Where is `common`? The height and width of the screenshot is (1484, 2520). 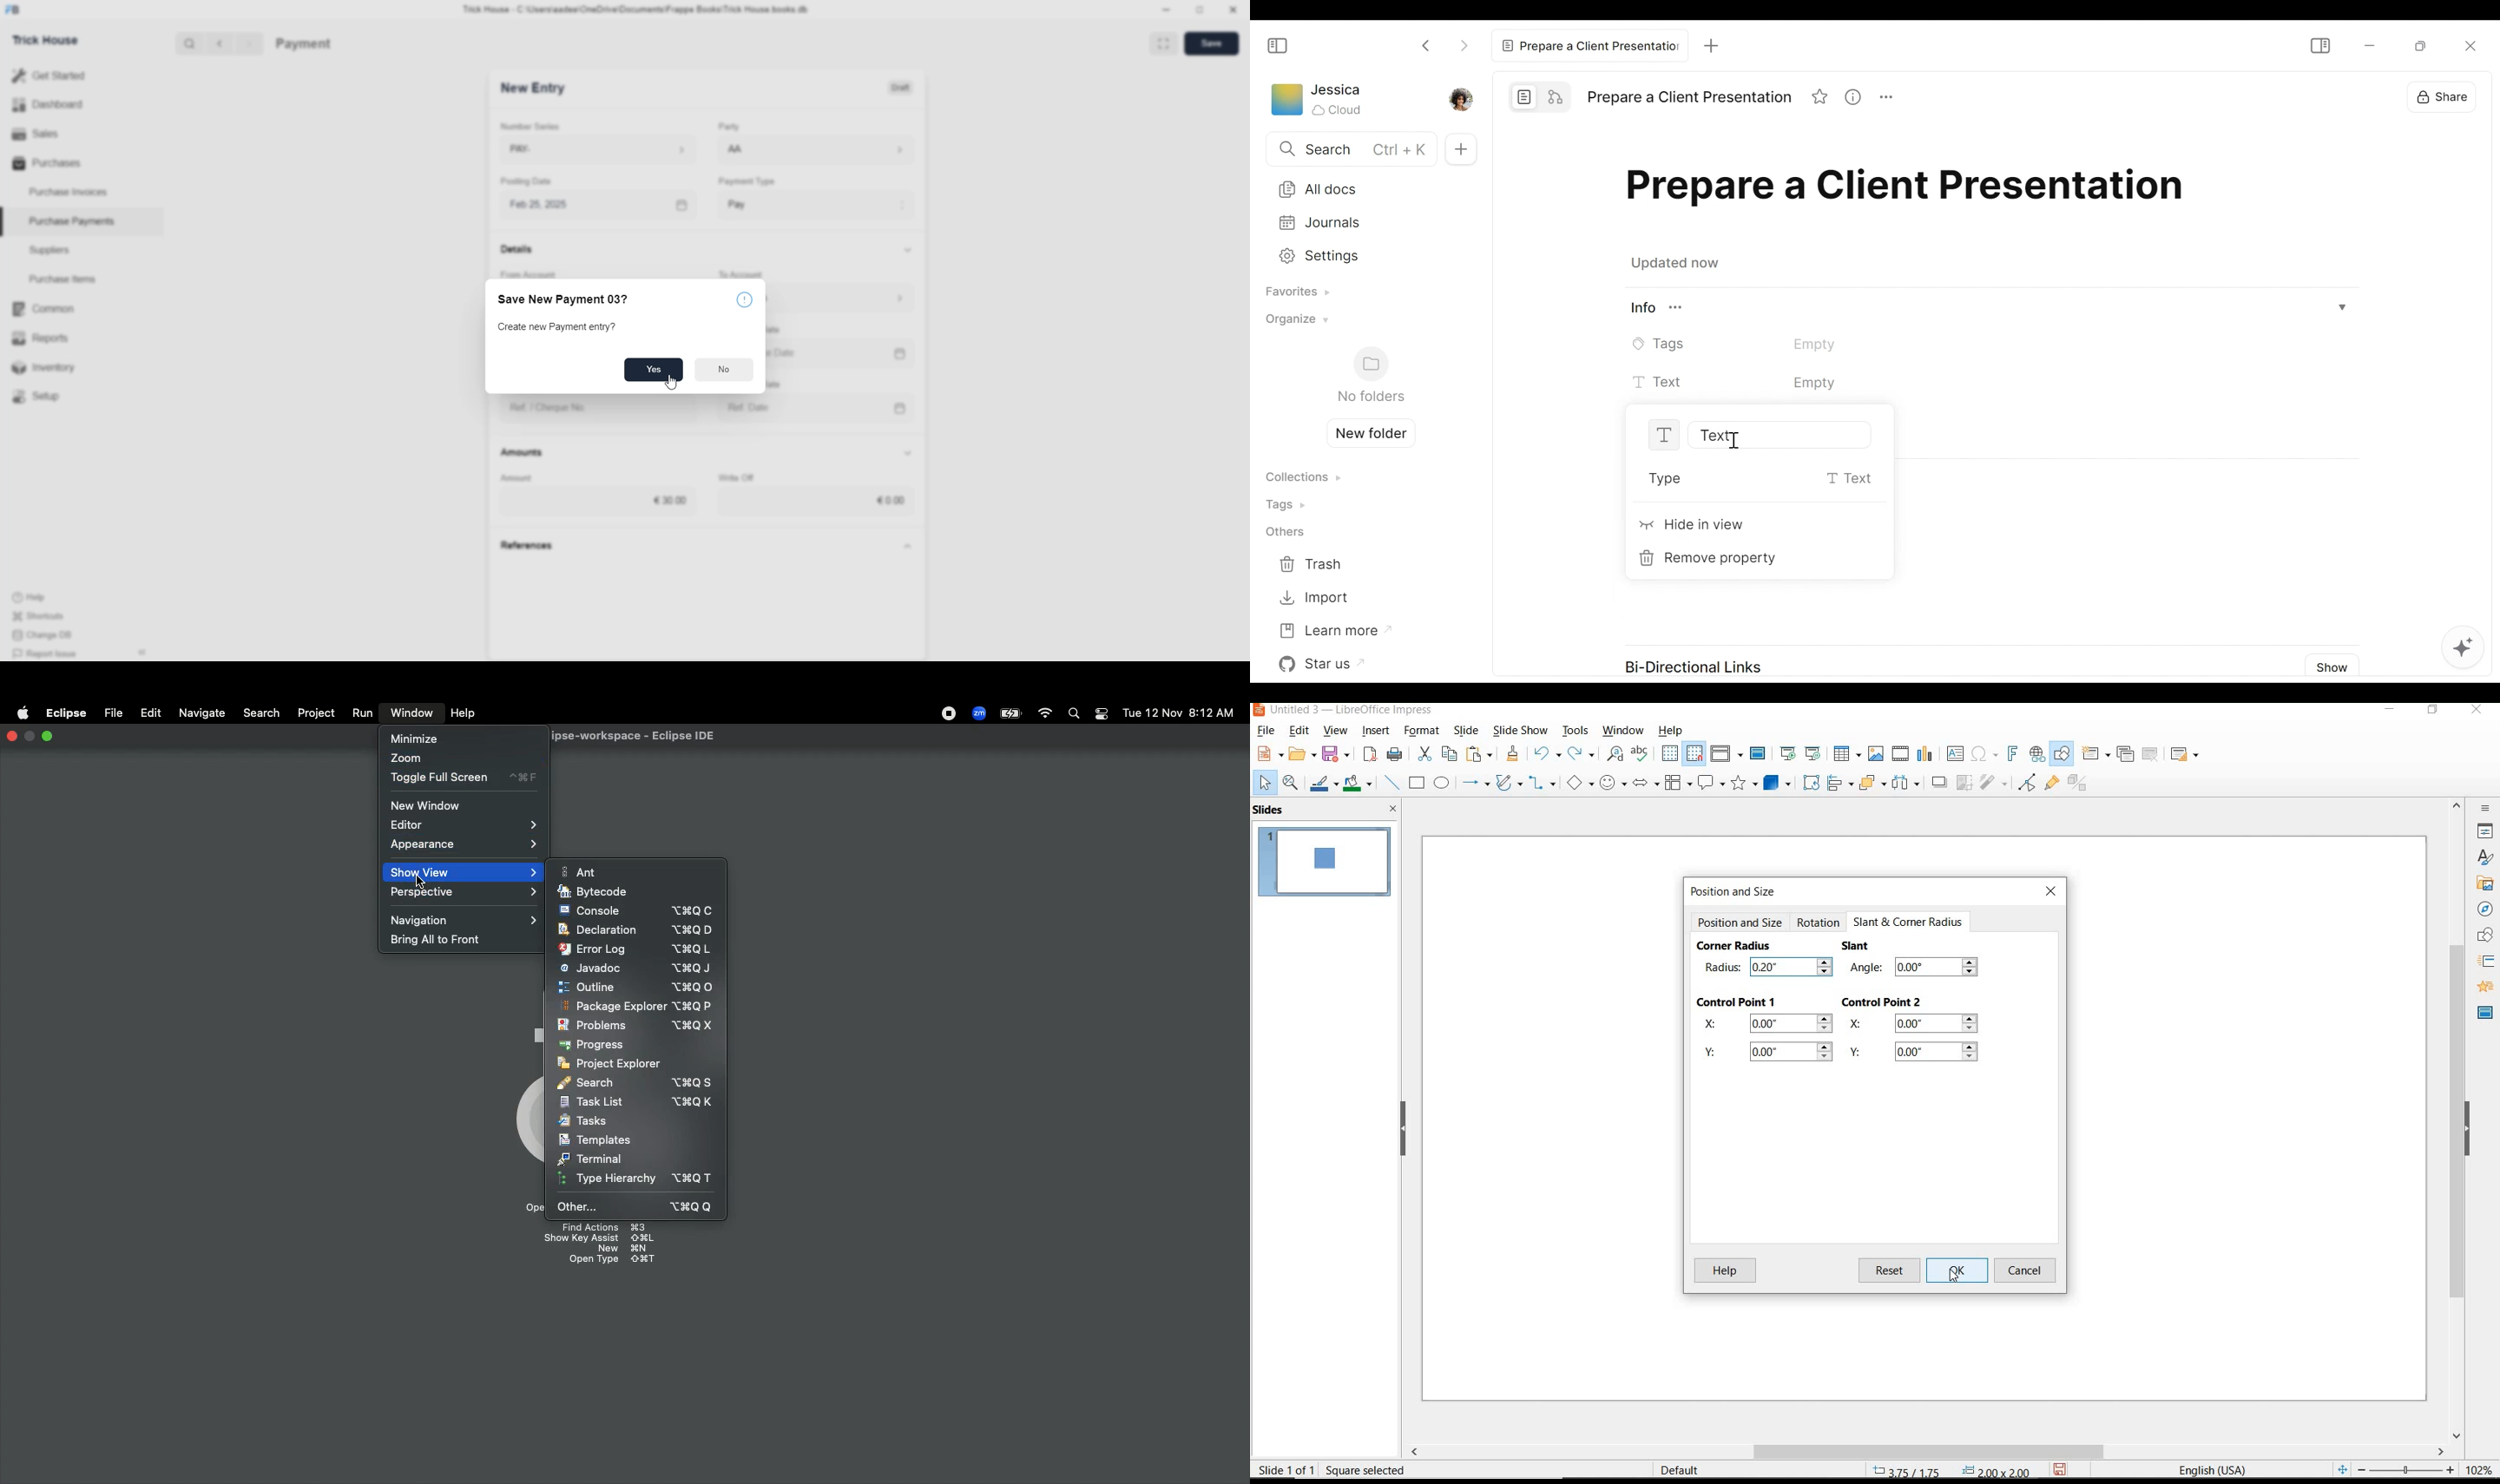 common is located at coordinates (46, 309).